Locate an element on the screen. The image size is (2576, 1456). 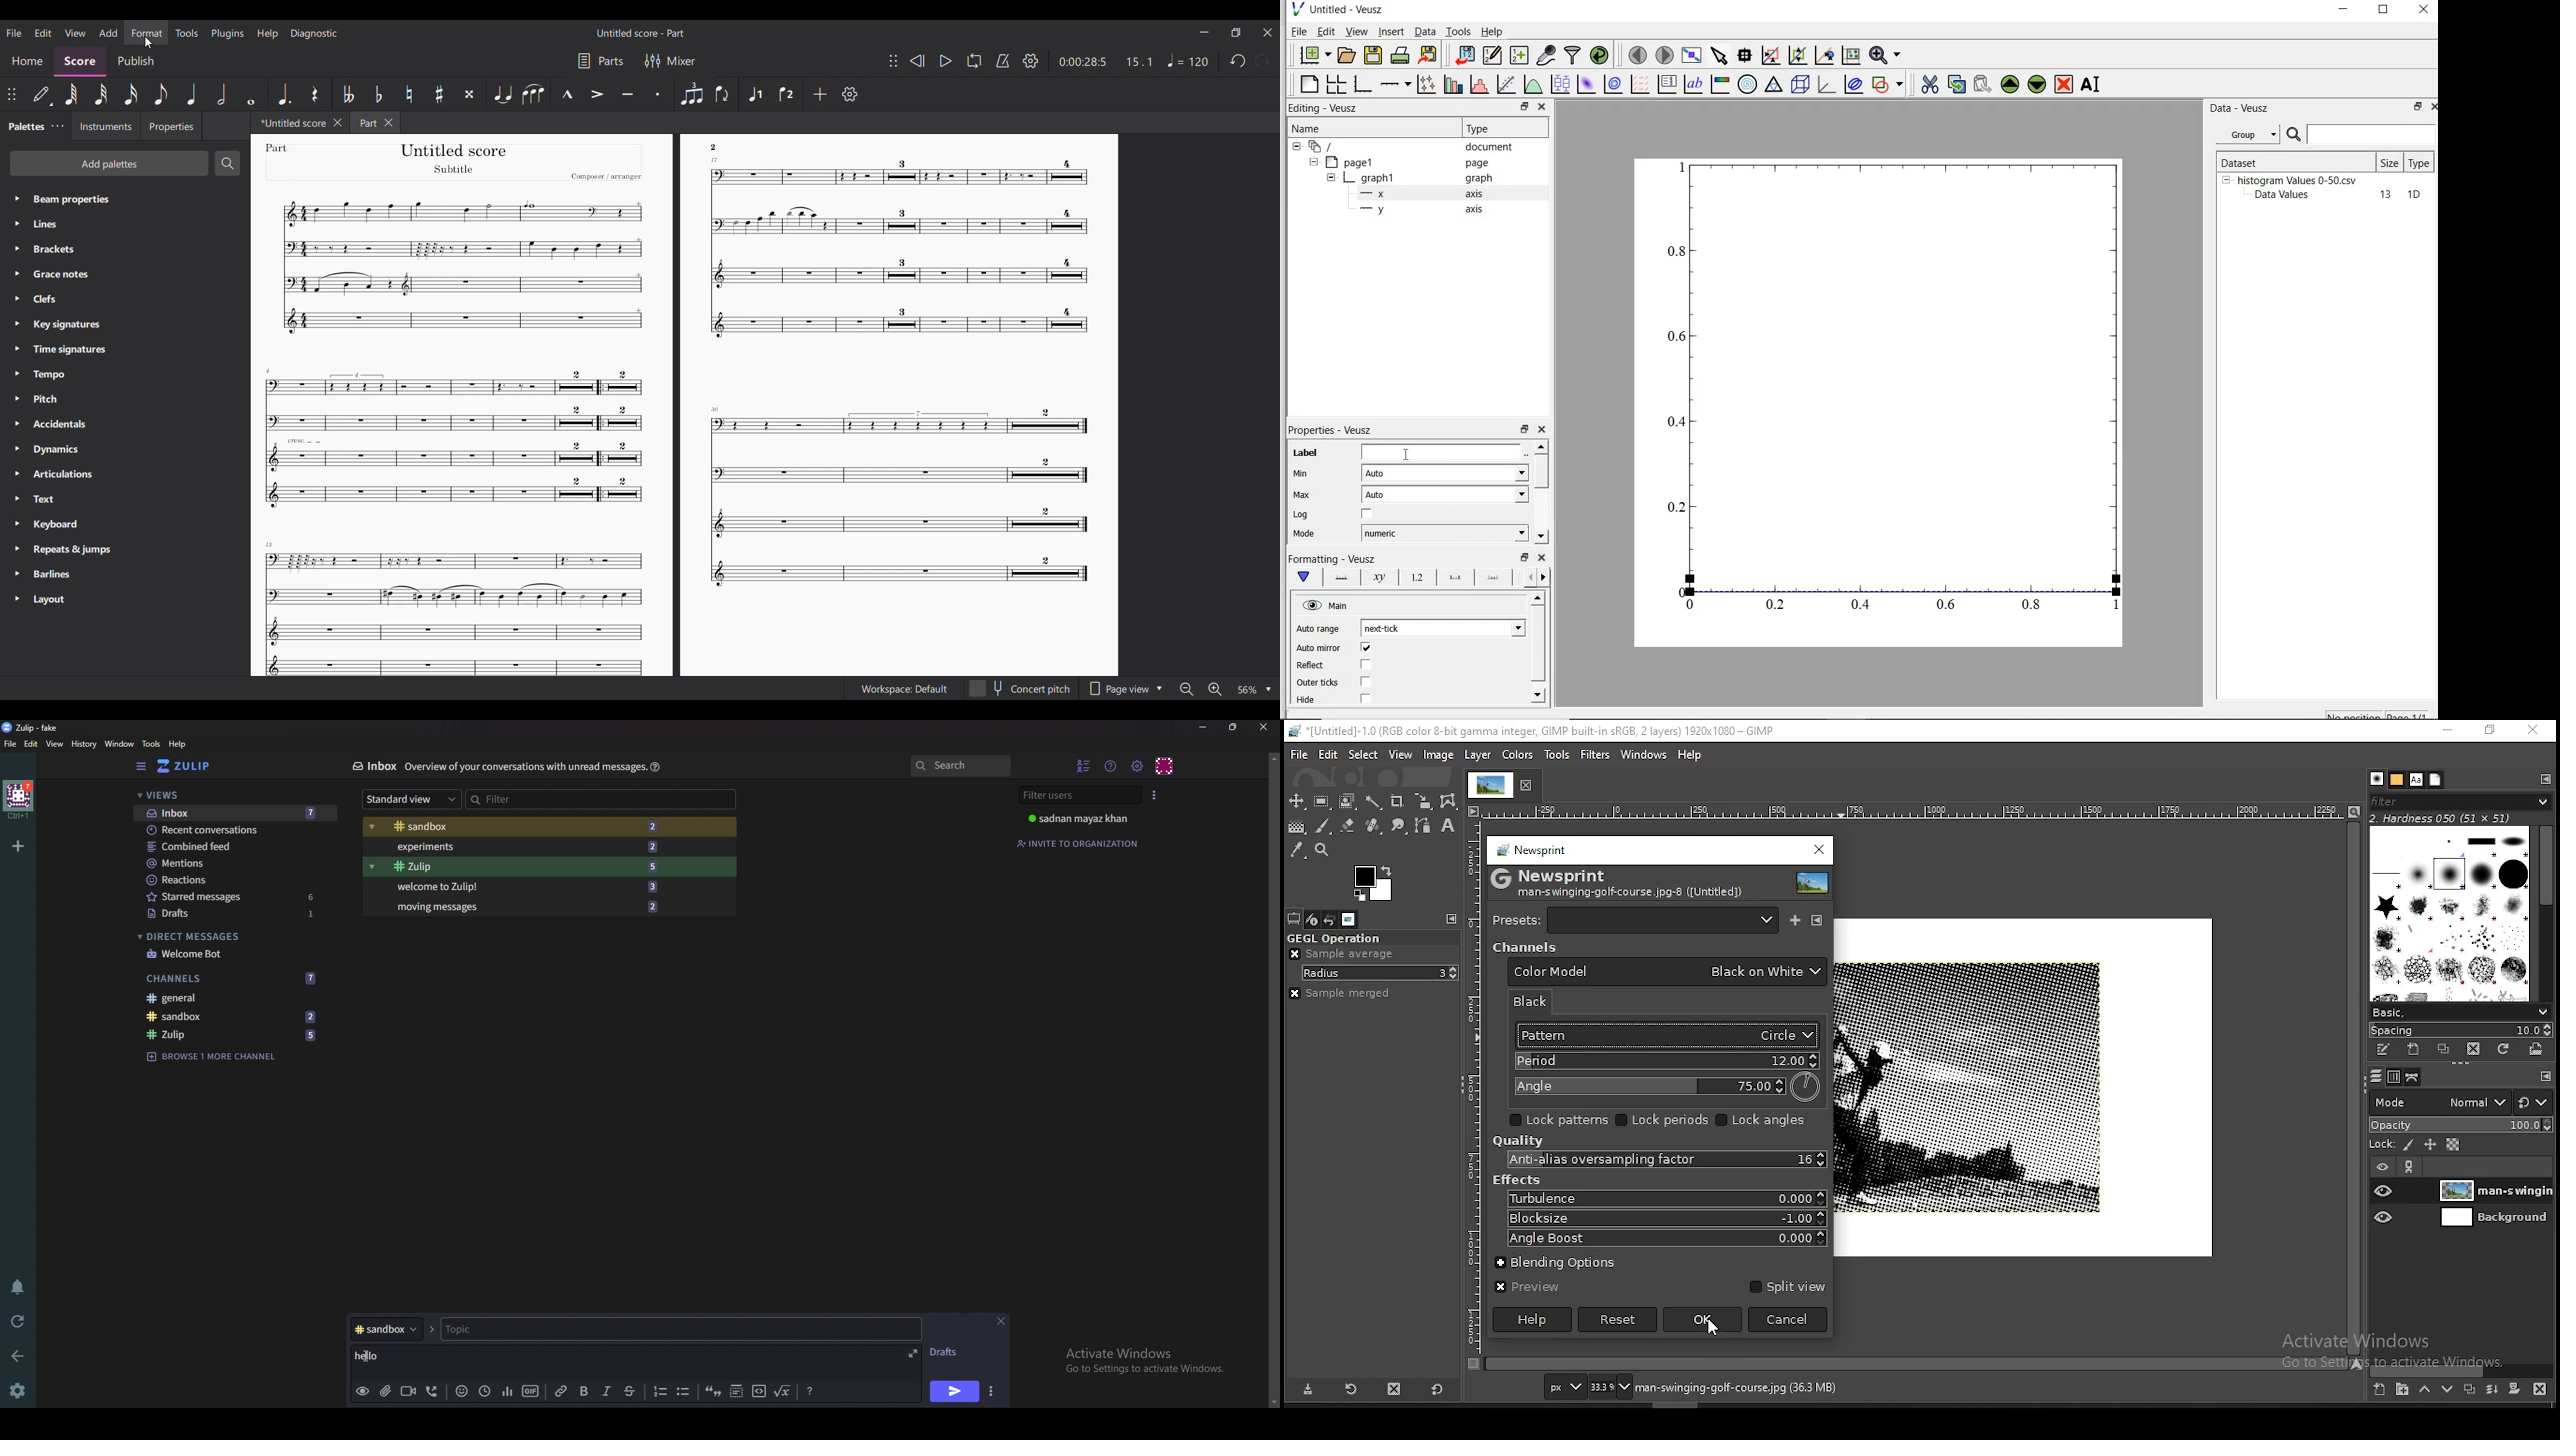
checkbox is located at coordinates (1366, 699).